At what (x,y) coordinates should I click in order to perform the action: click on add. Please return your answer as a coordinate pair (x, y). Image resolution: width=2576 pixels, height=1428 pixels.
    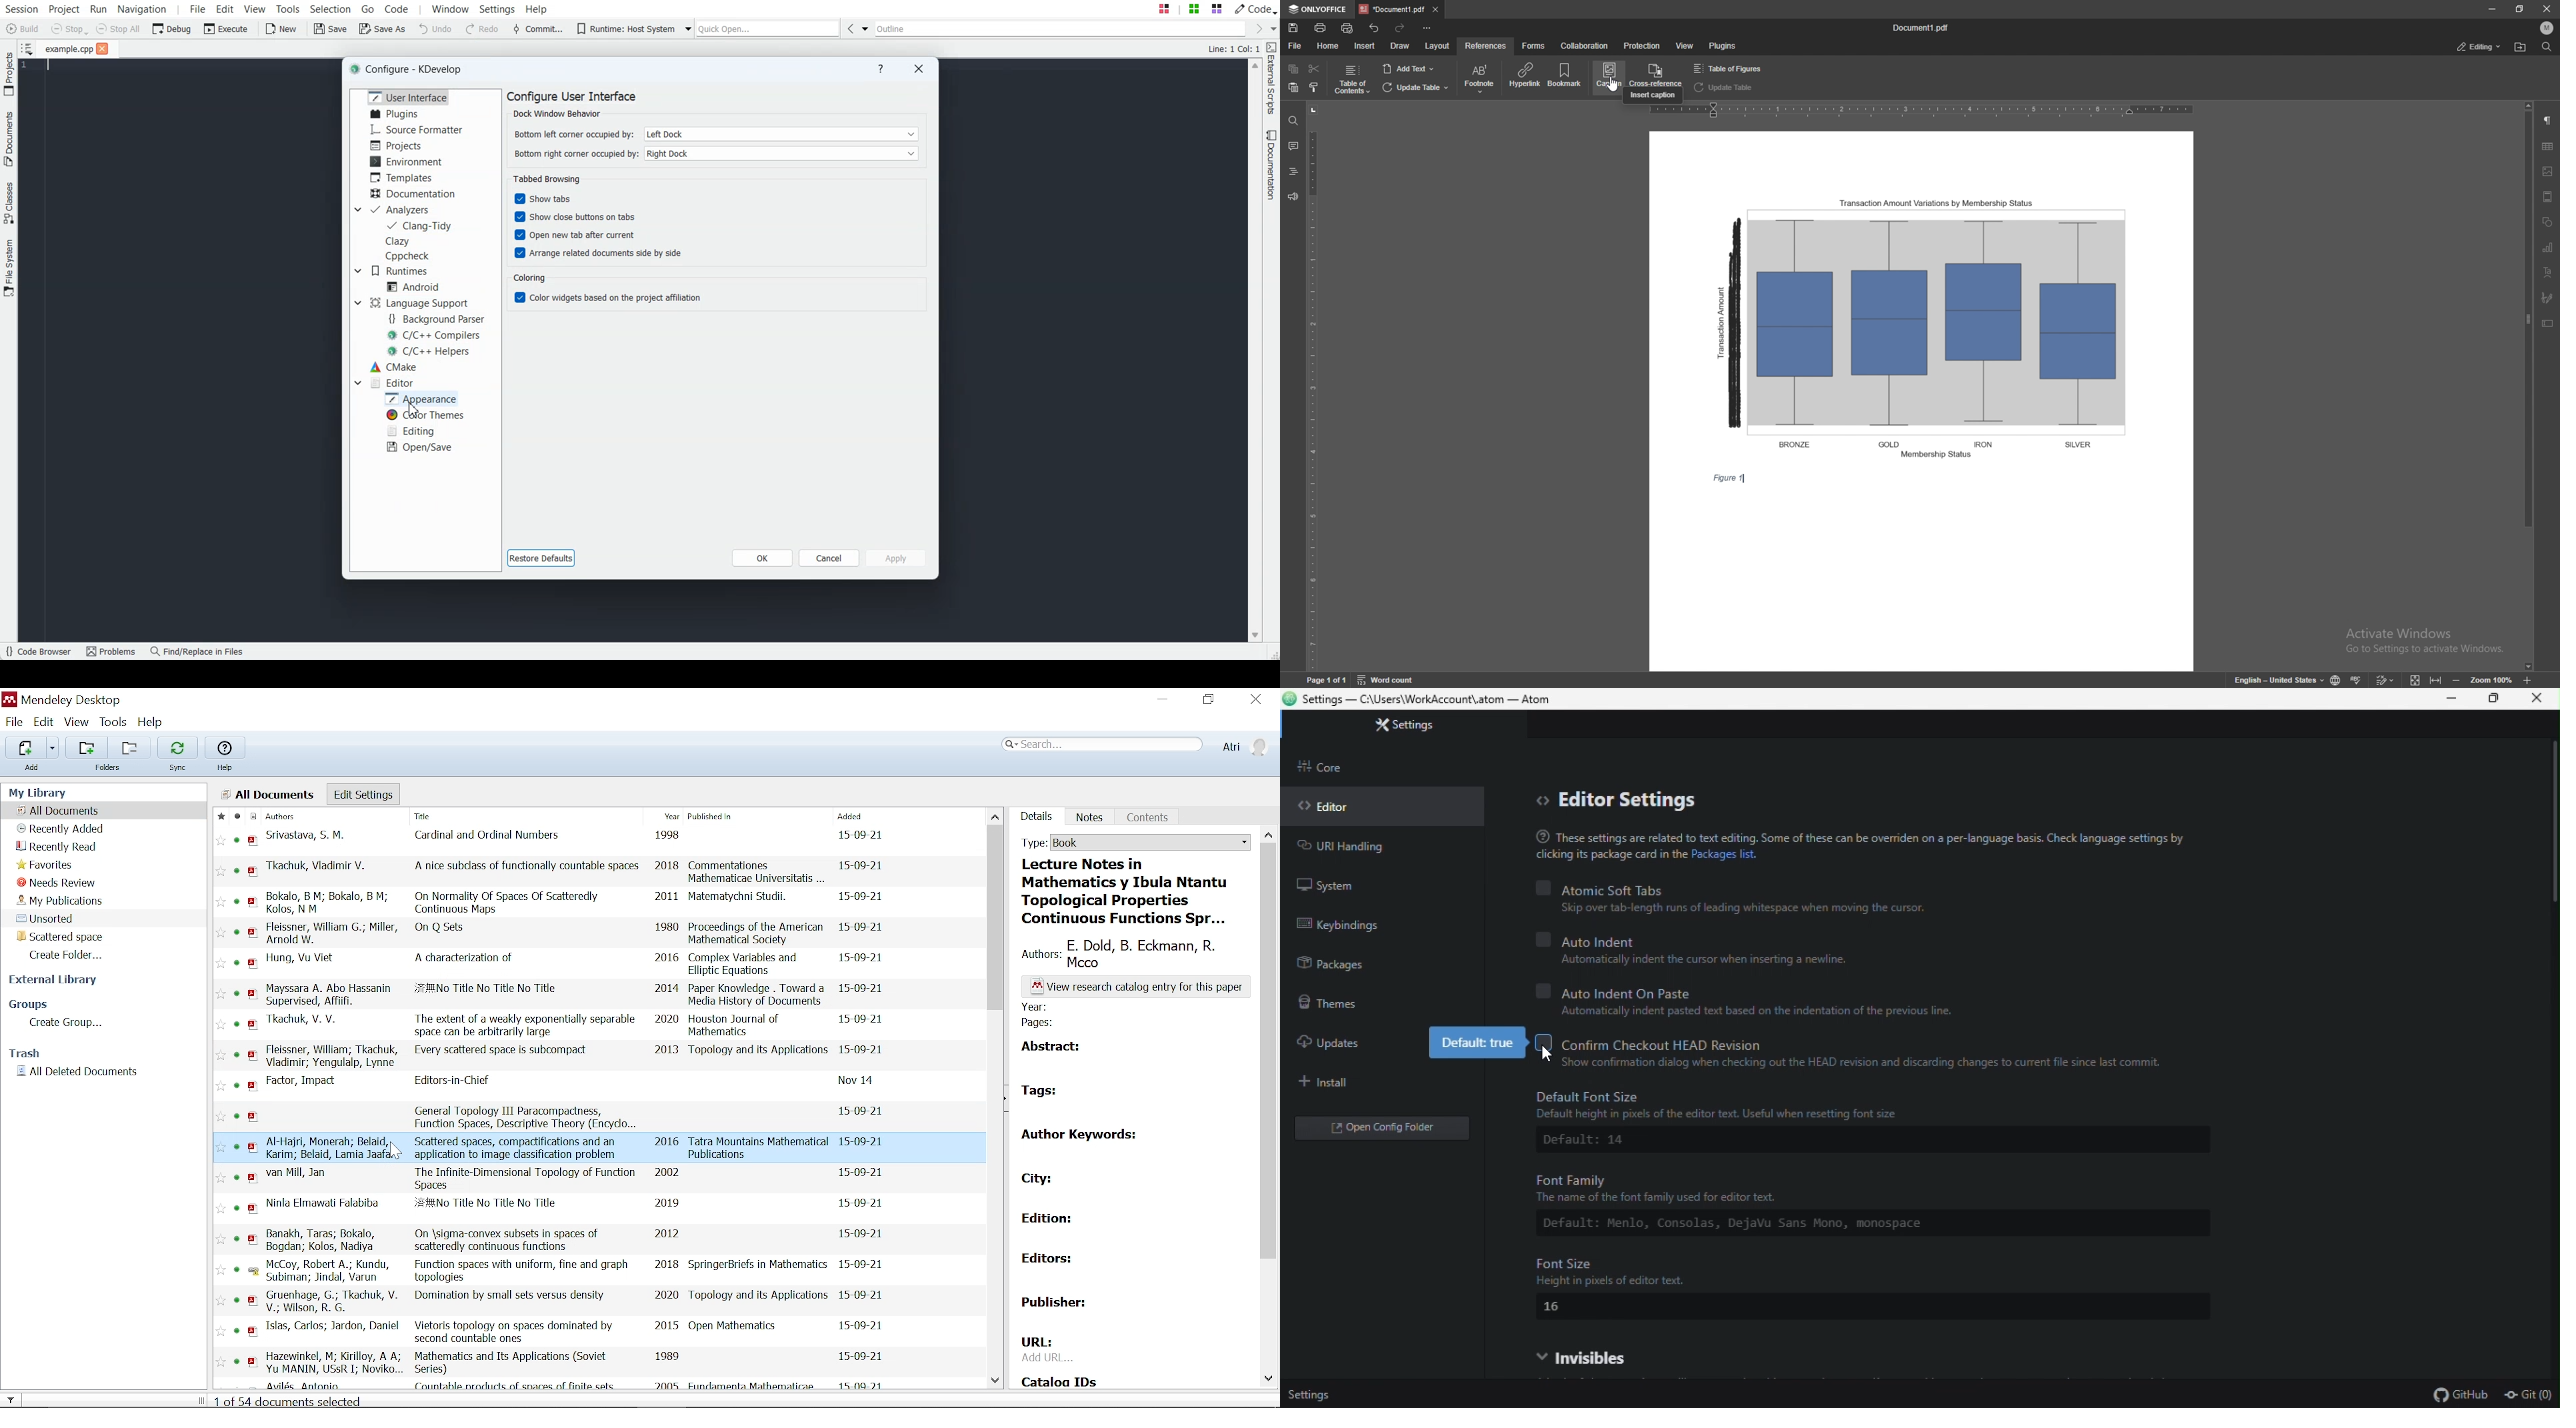
    Looking at the image, I should click on (32, 768).